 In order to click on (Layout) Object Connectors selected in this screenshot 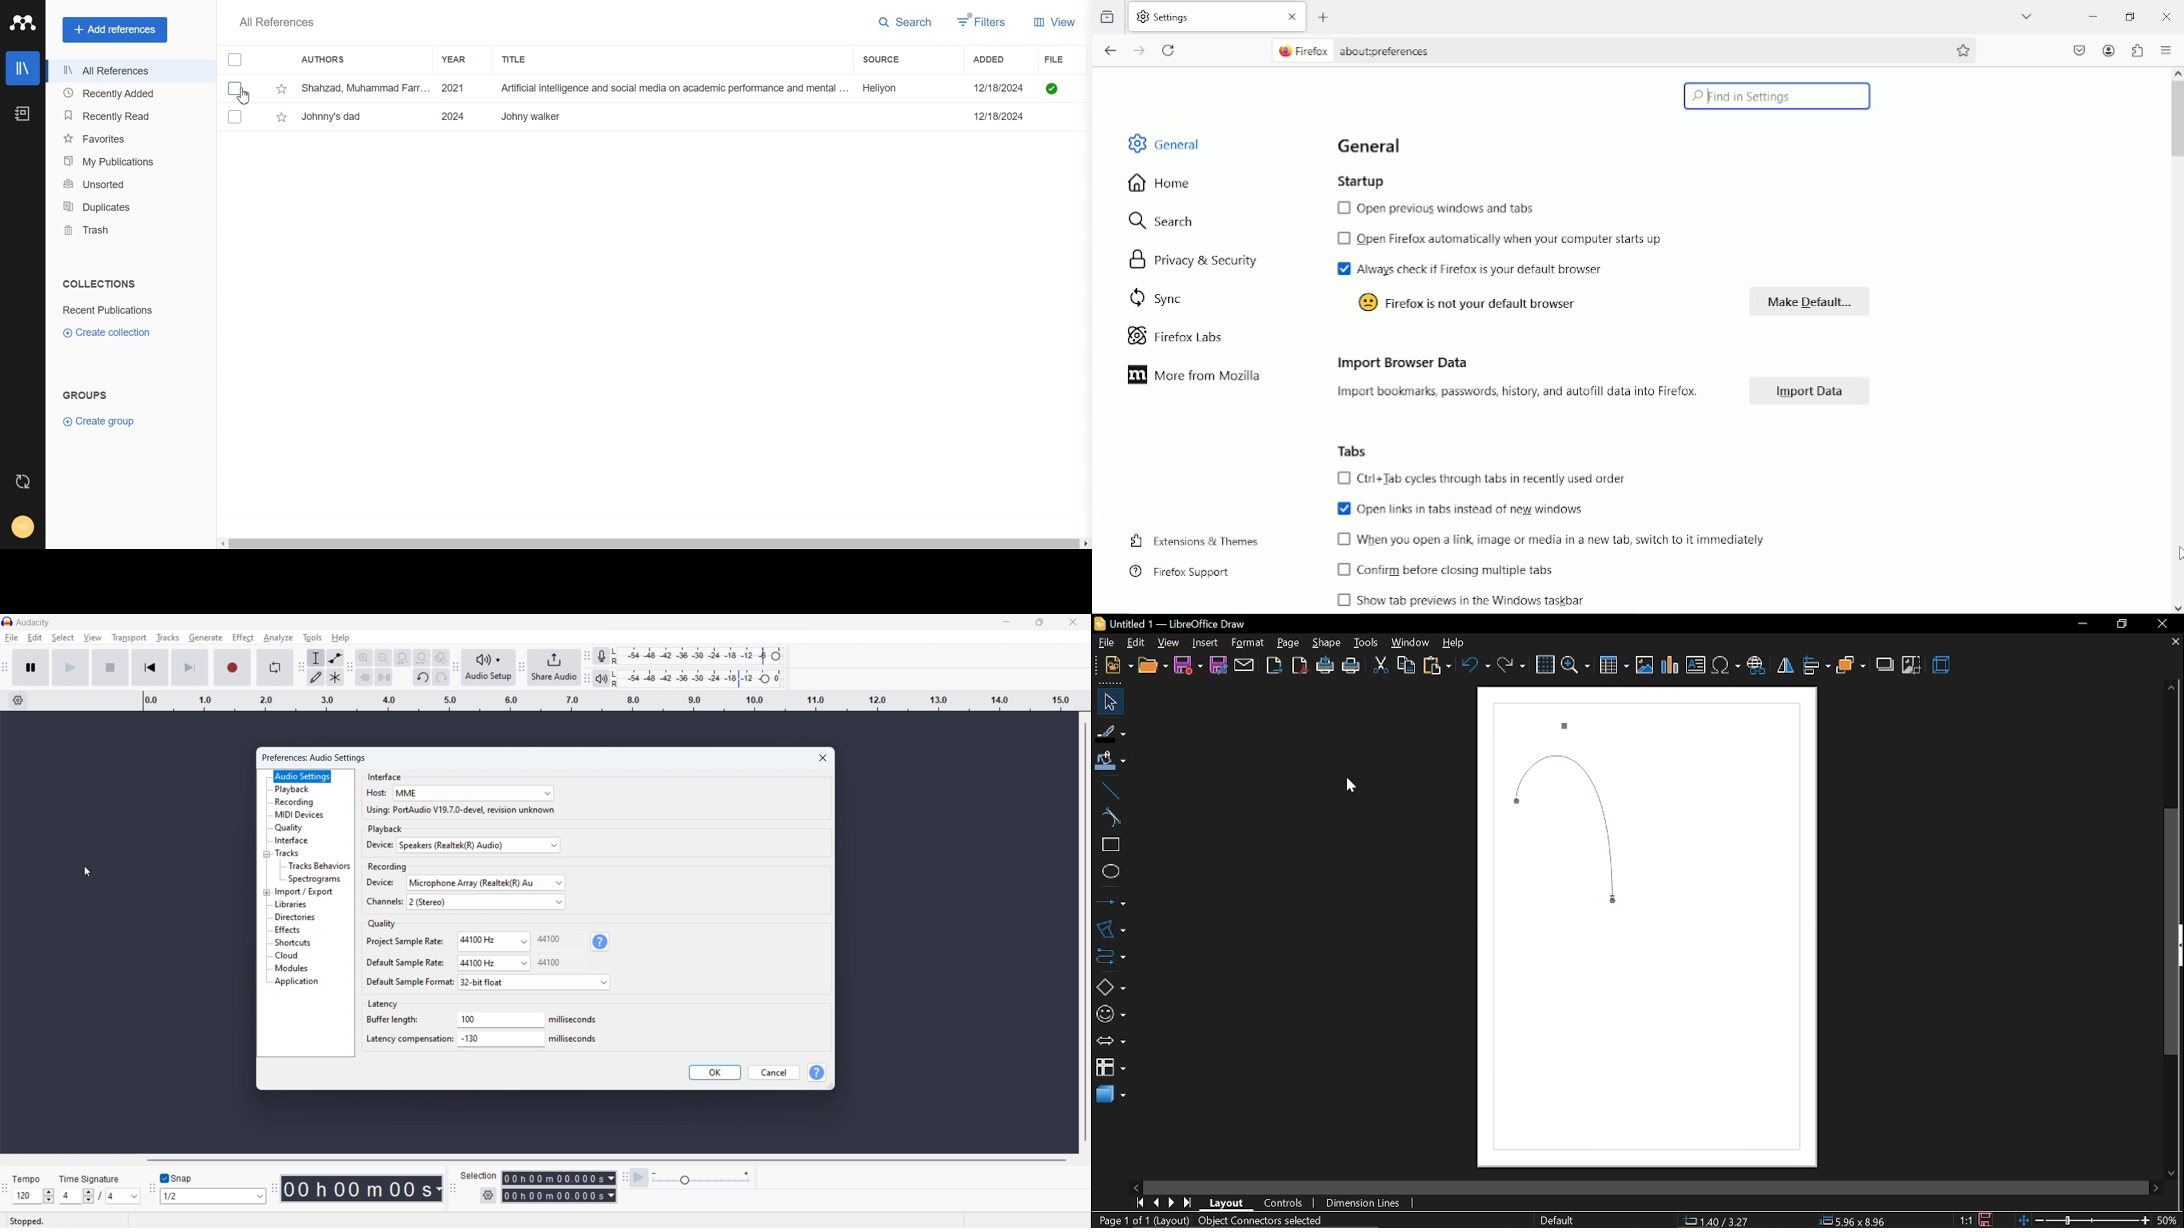, I will do `click(1240, 1221)`.